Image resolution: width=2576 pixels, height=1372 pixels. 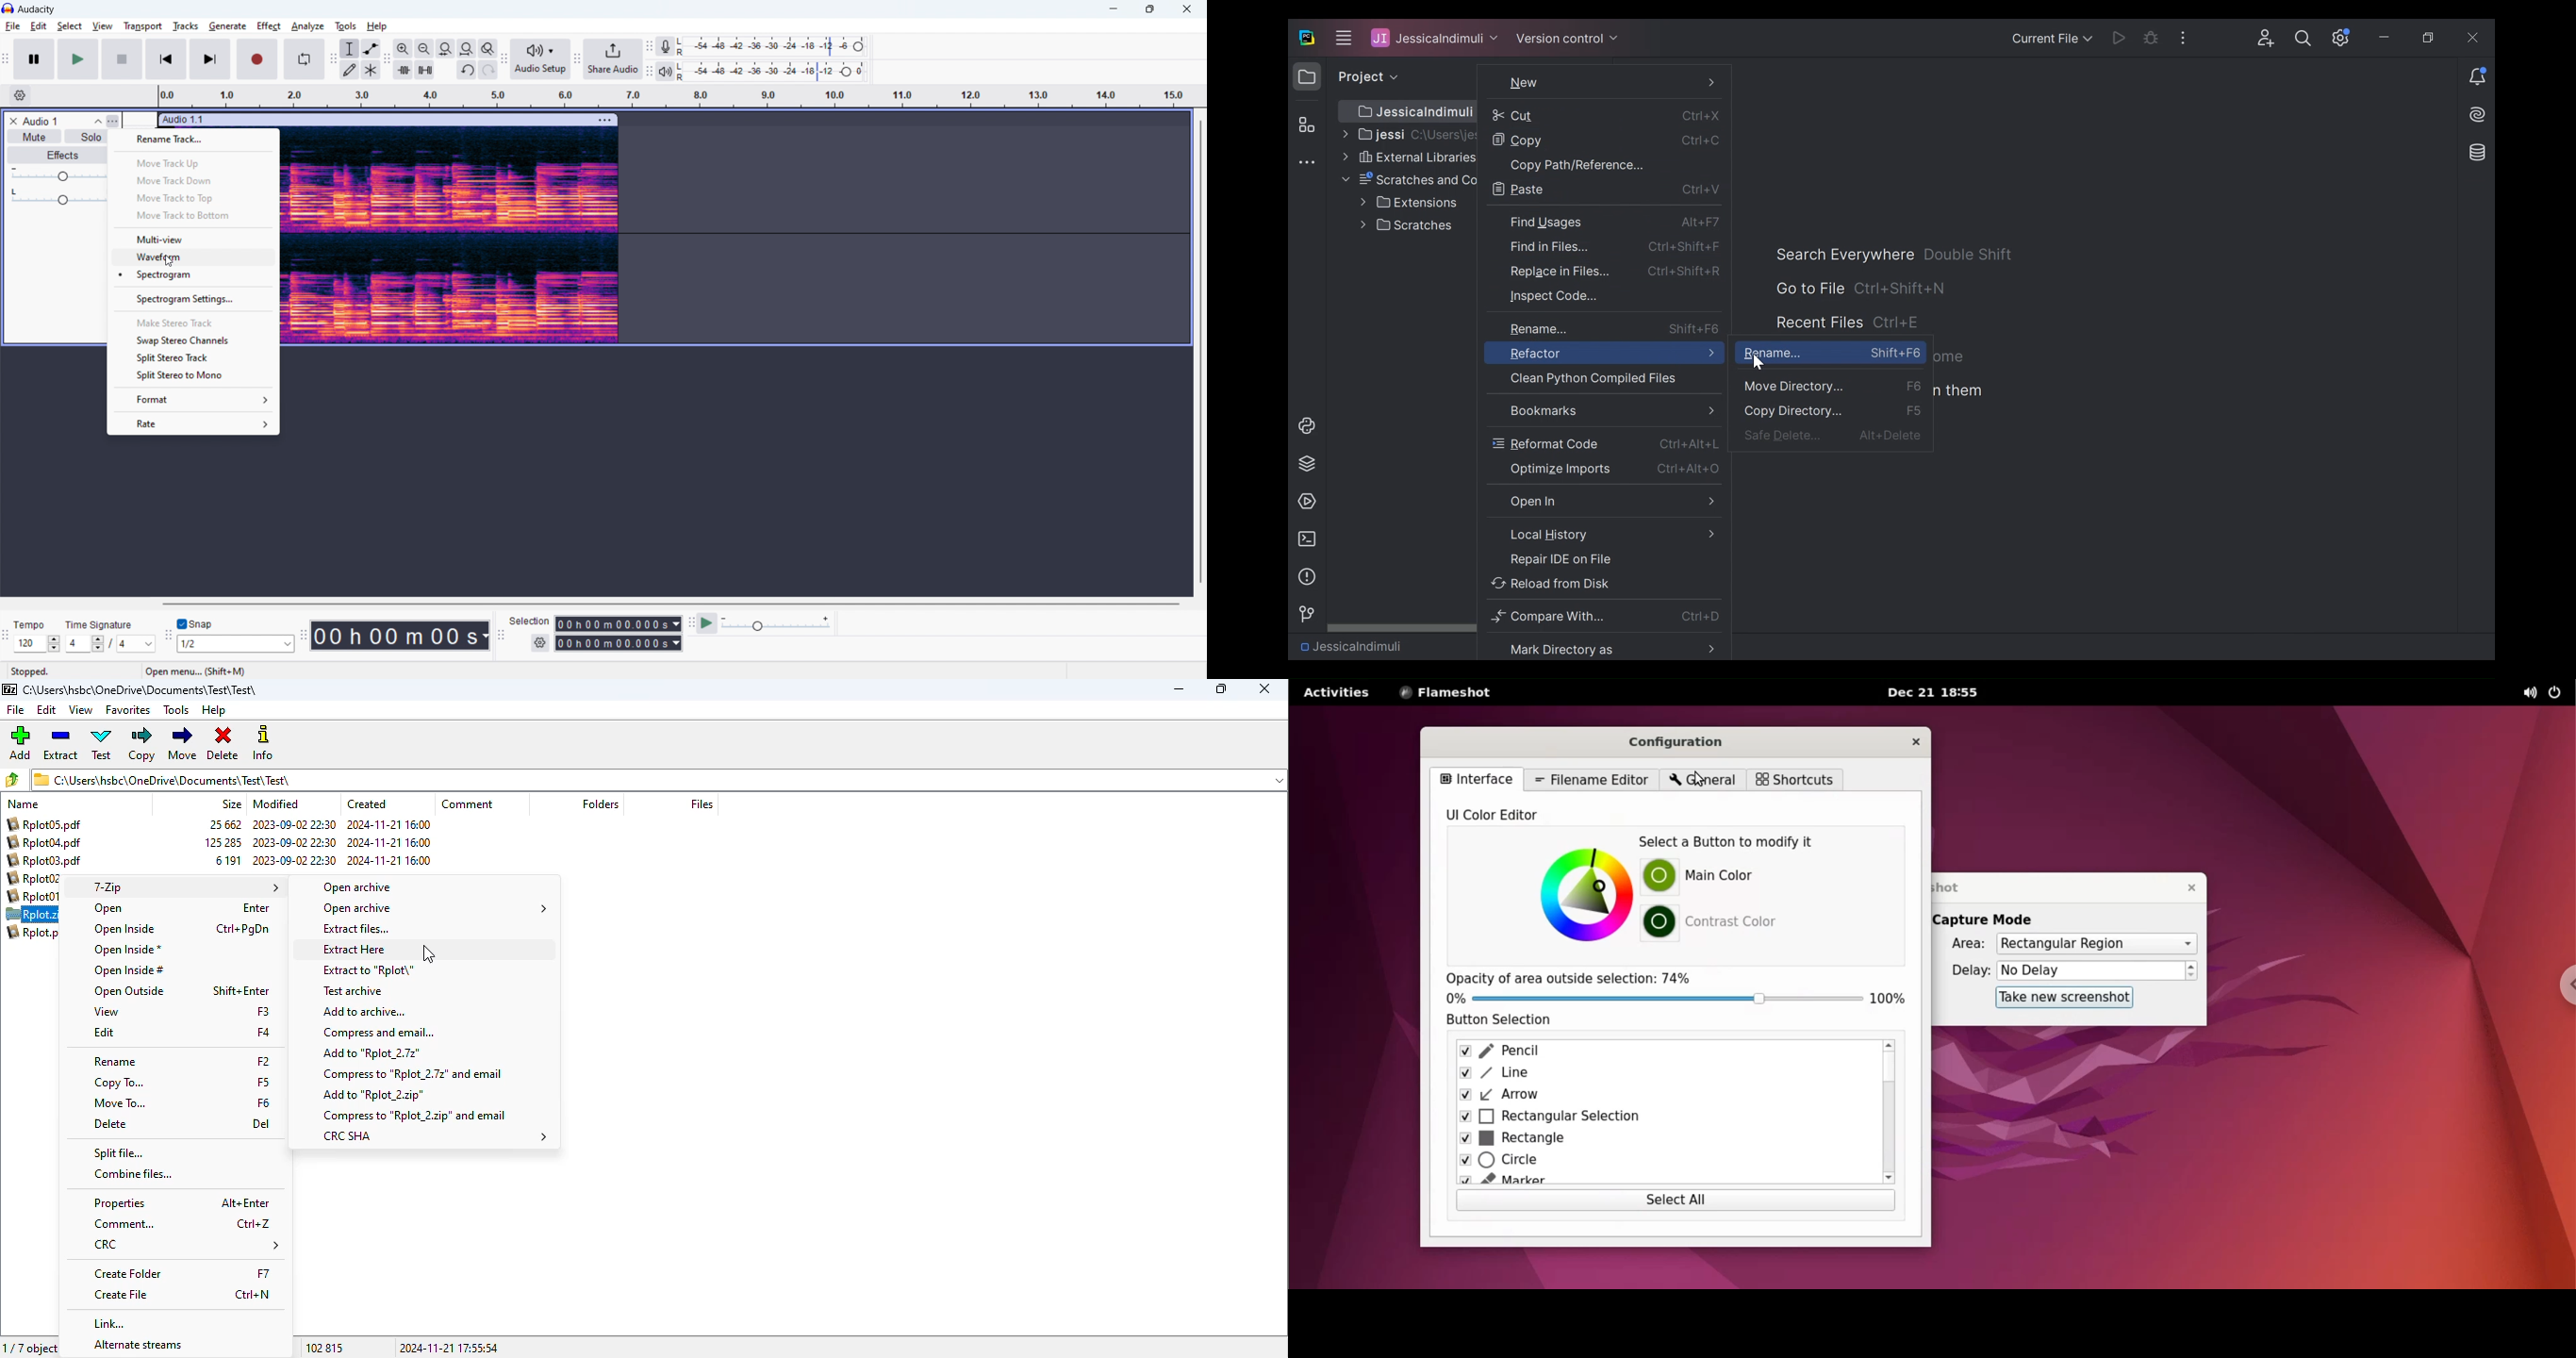 I want to click on selection tool, so click(x=349, y=48).